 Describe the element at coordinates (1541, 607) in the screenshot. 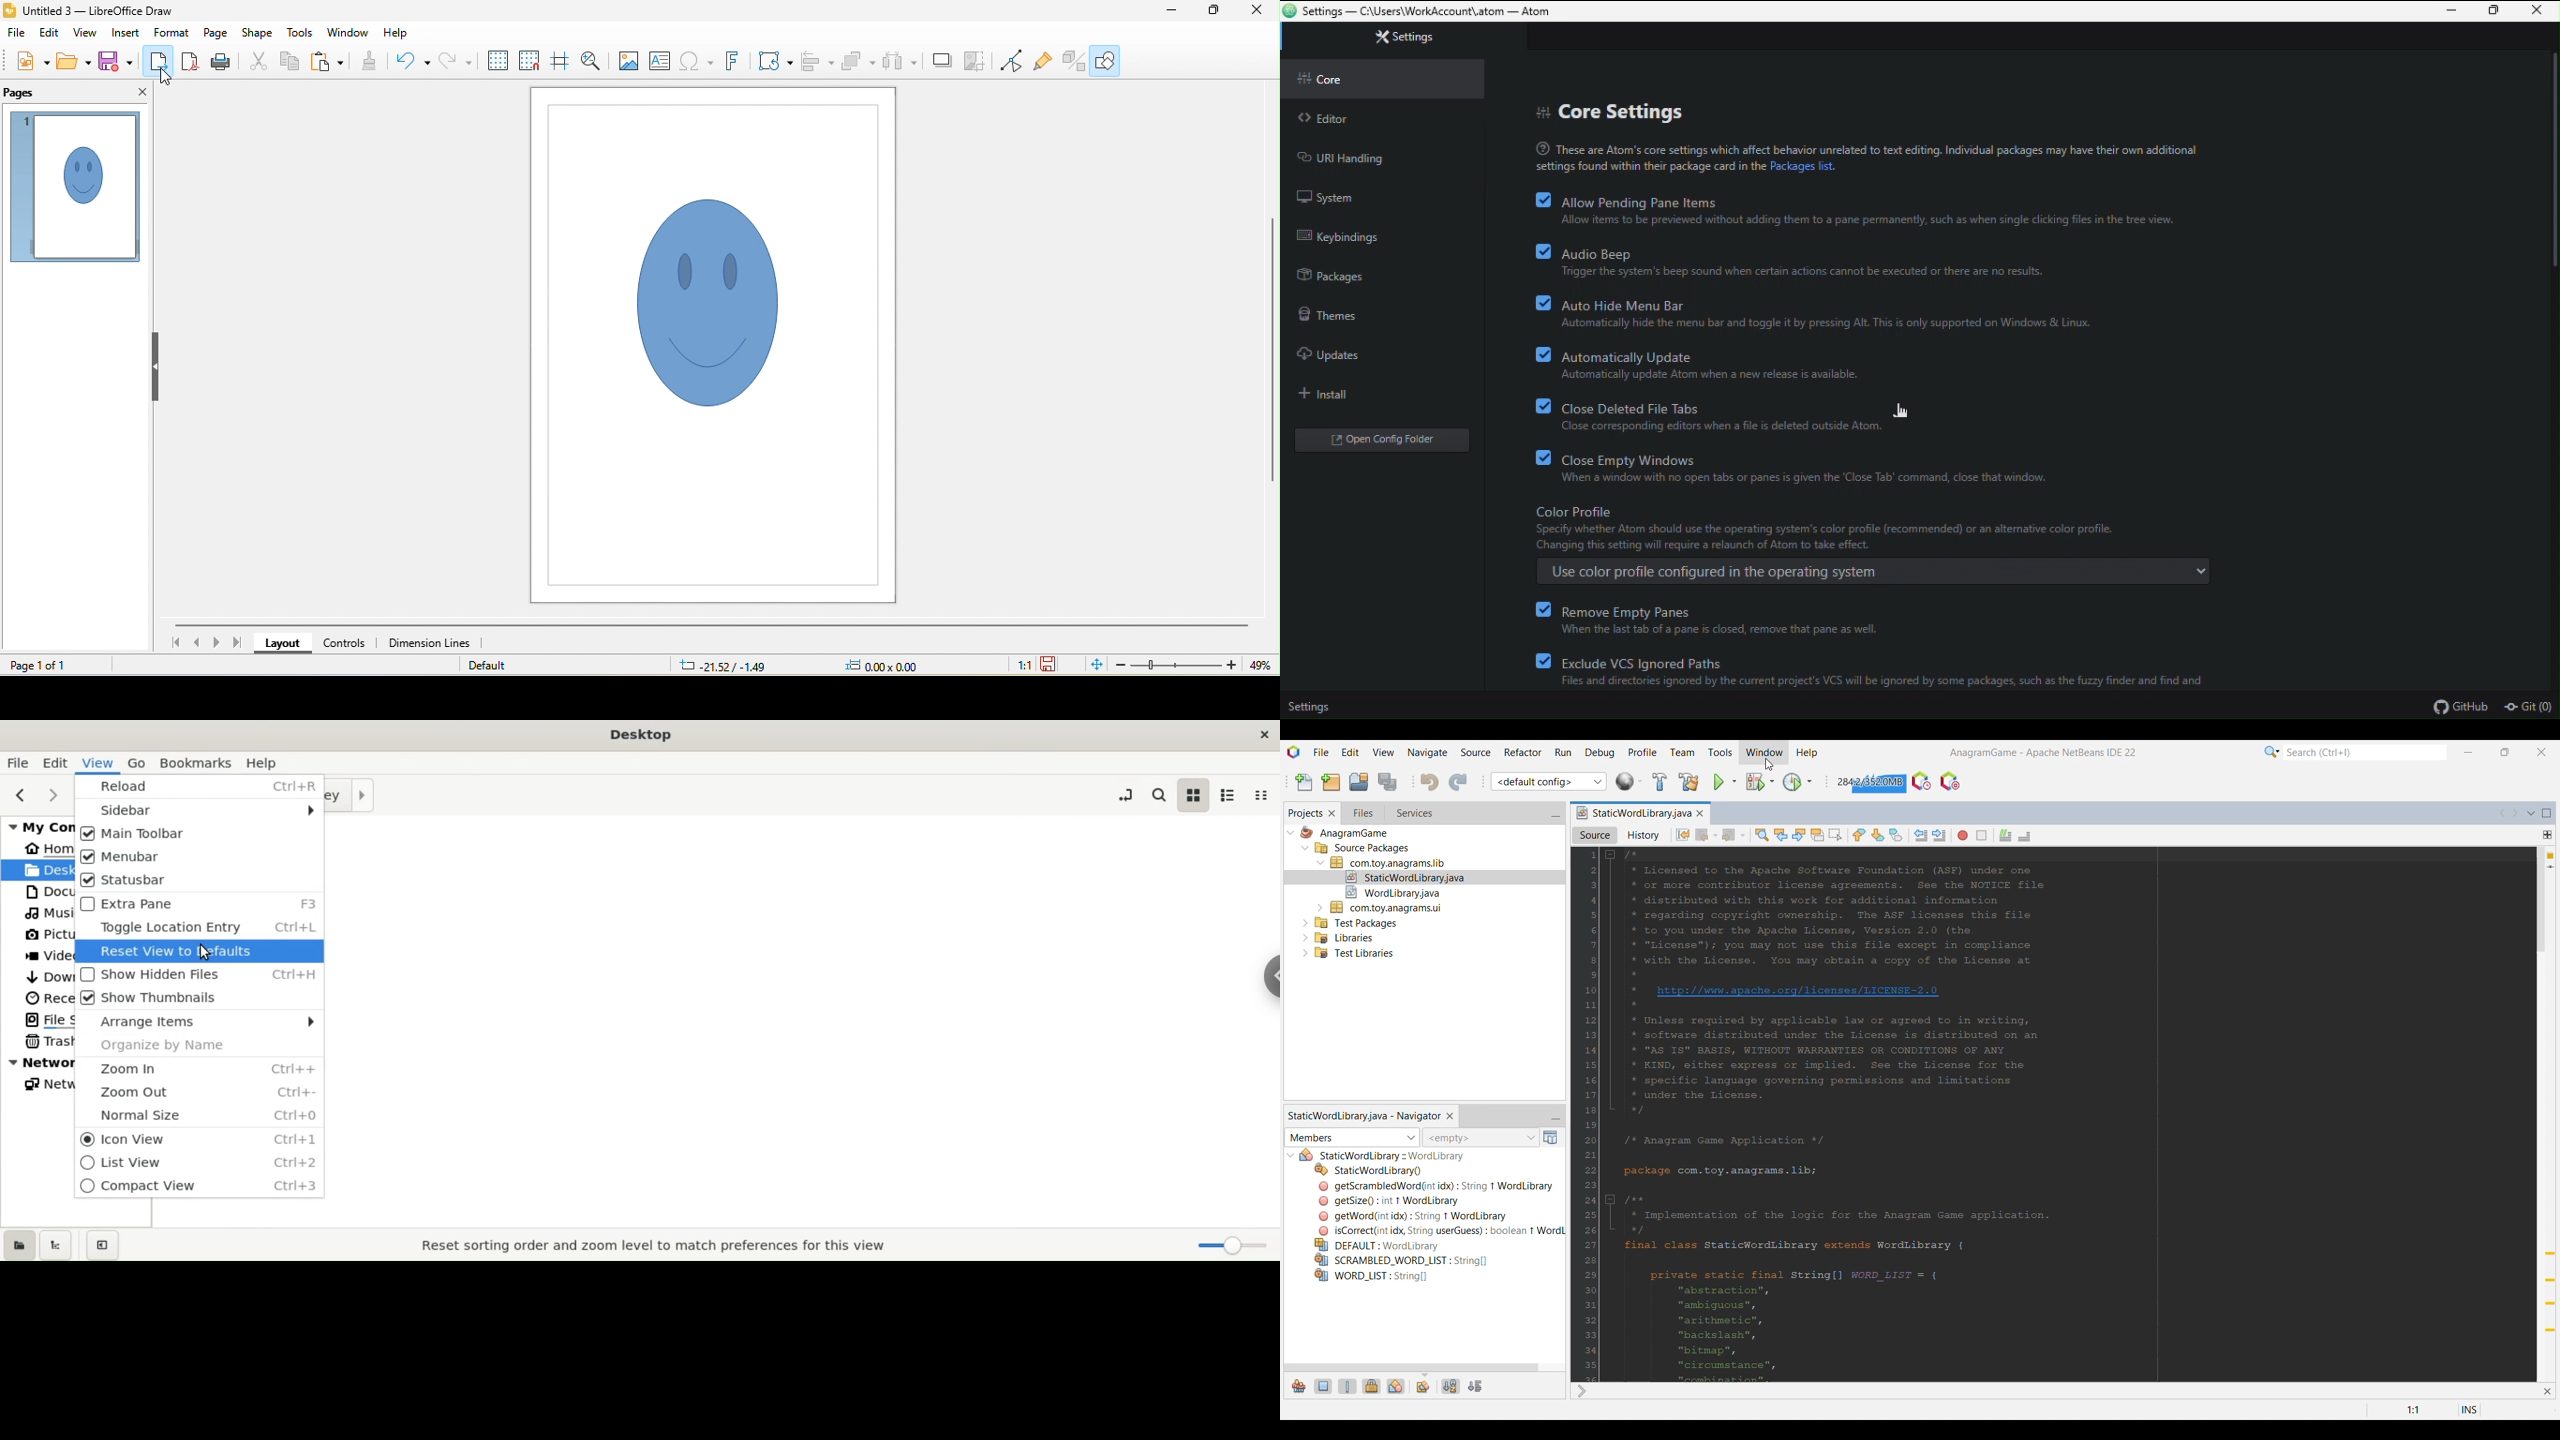

I see `checkbox` at that location.